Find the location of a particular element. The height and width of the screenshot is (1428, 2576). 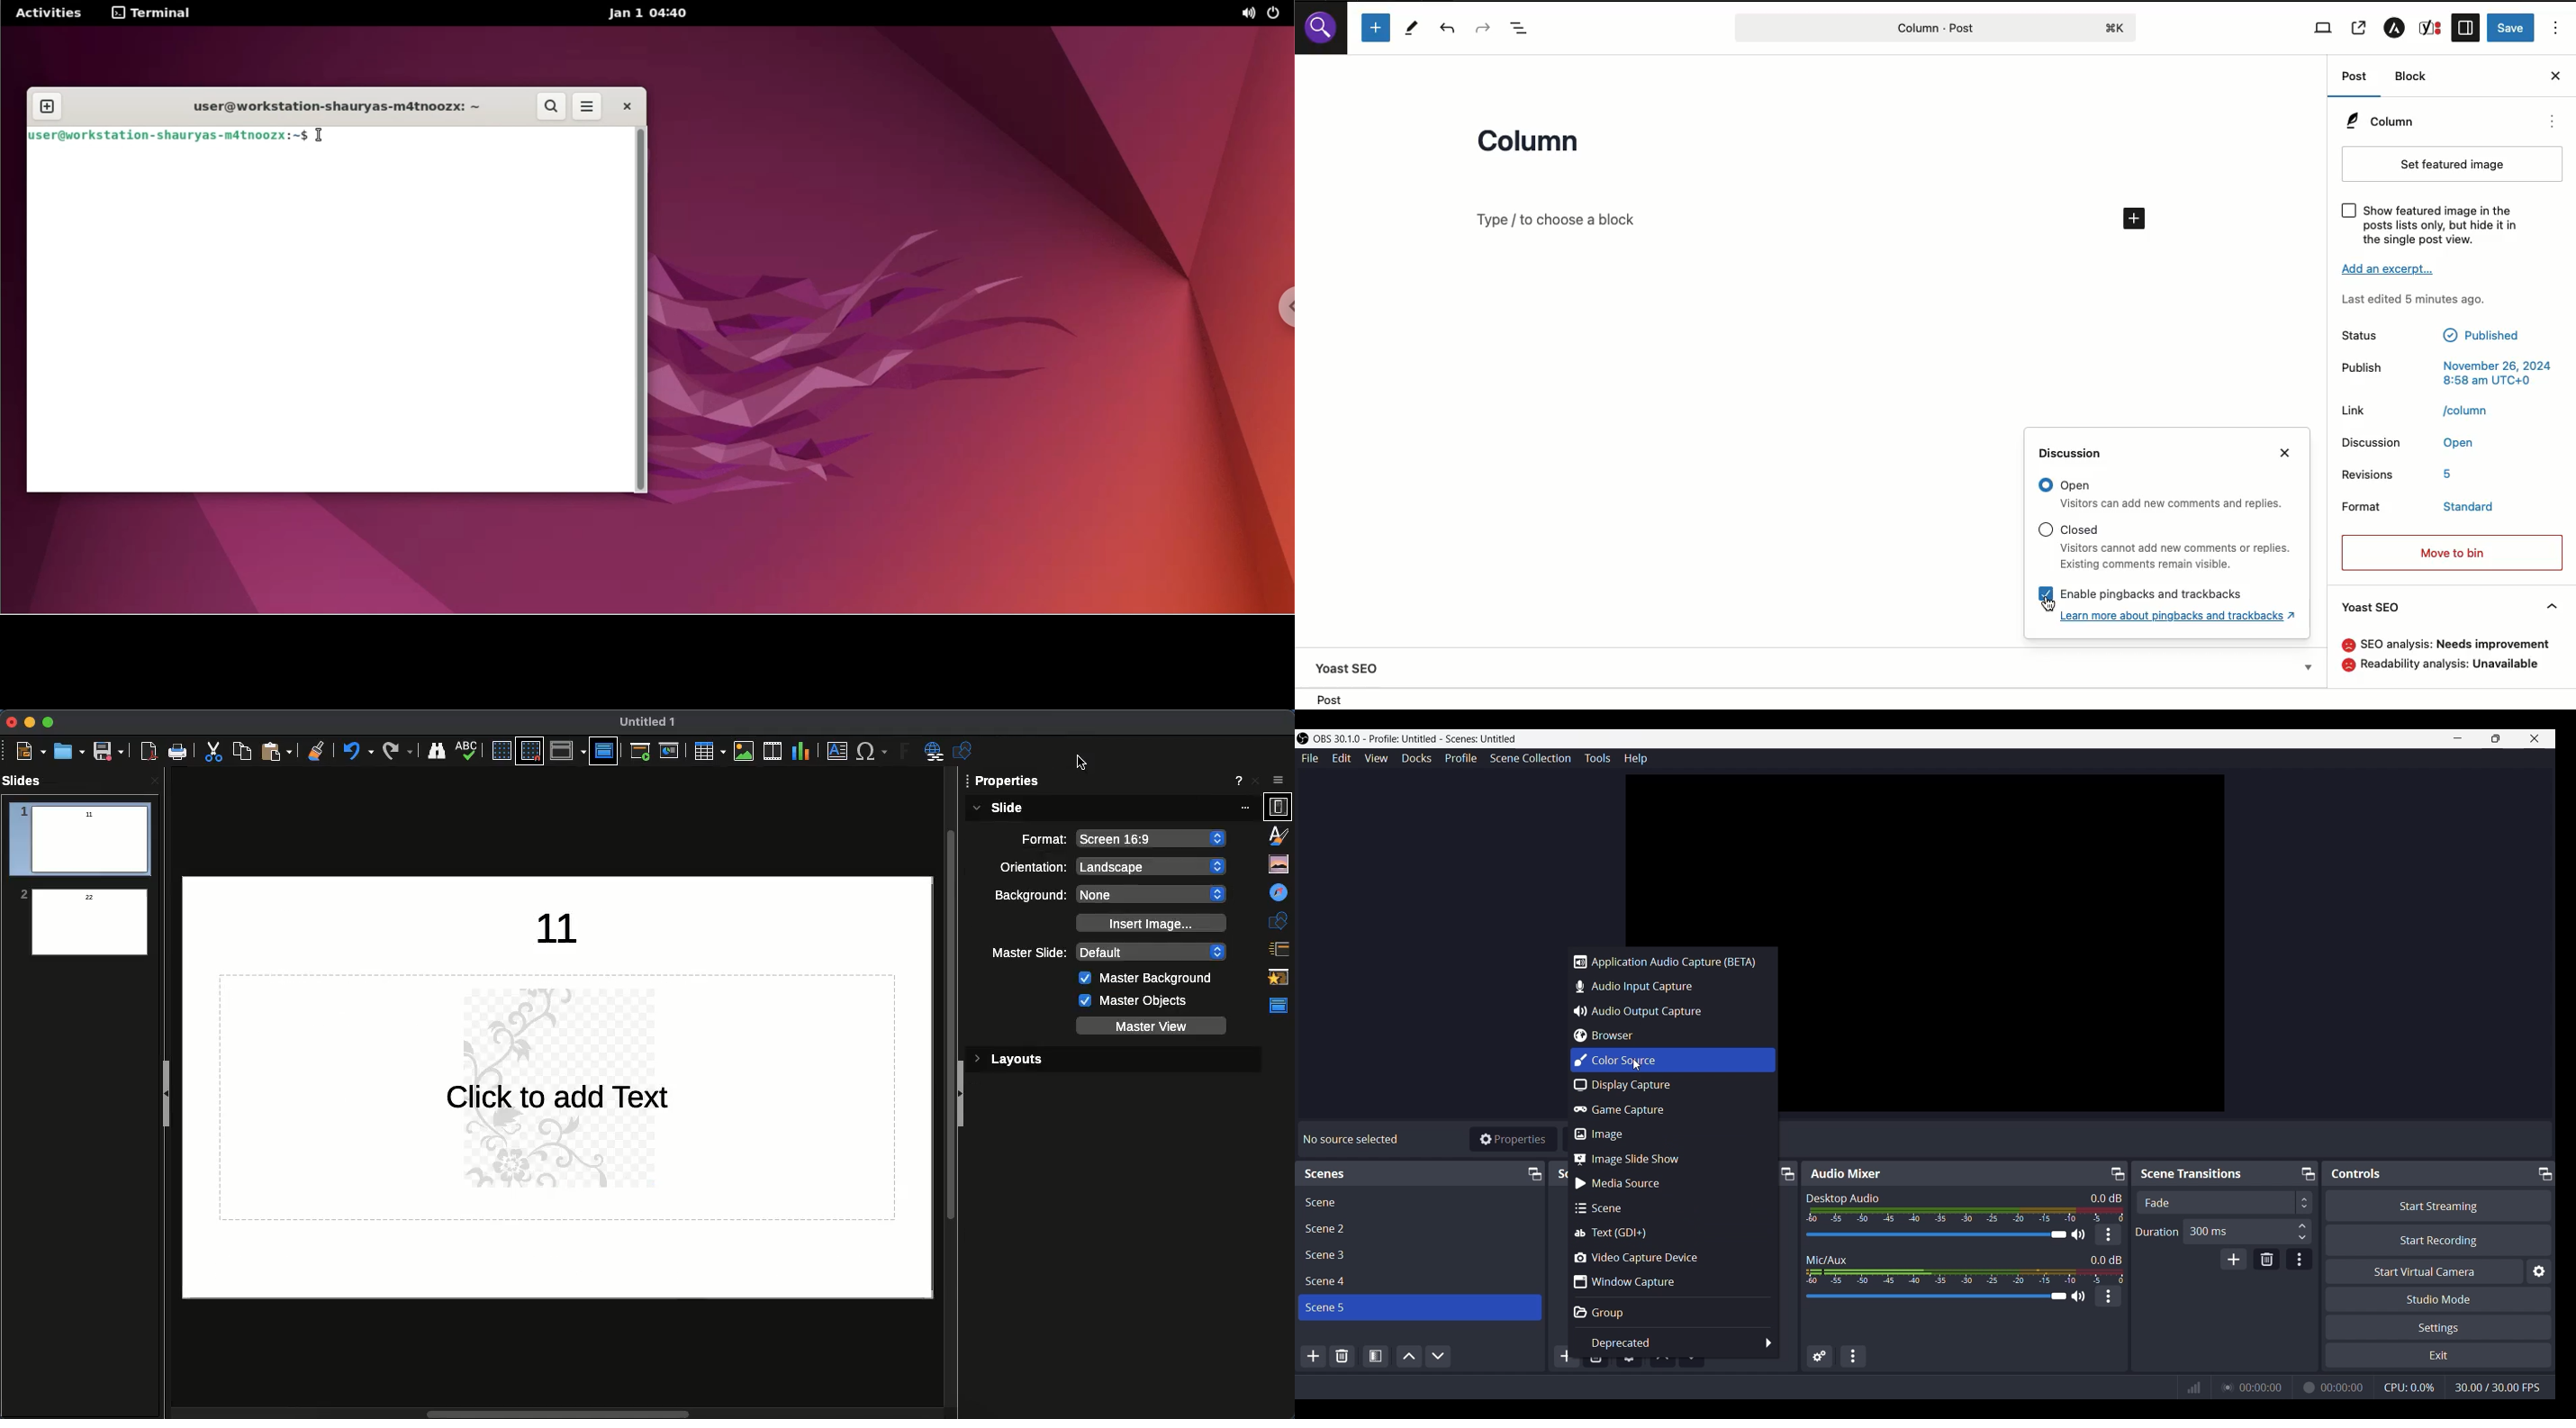

Settings is located at coordinates (2439, 1328).